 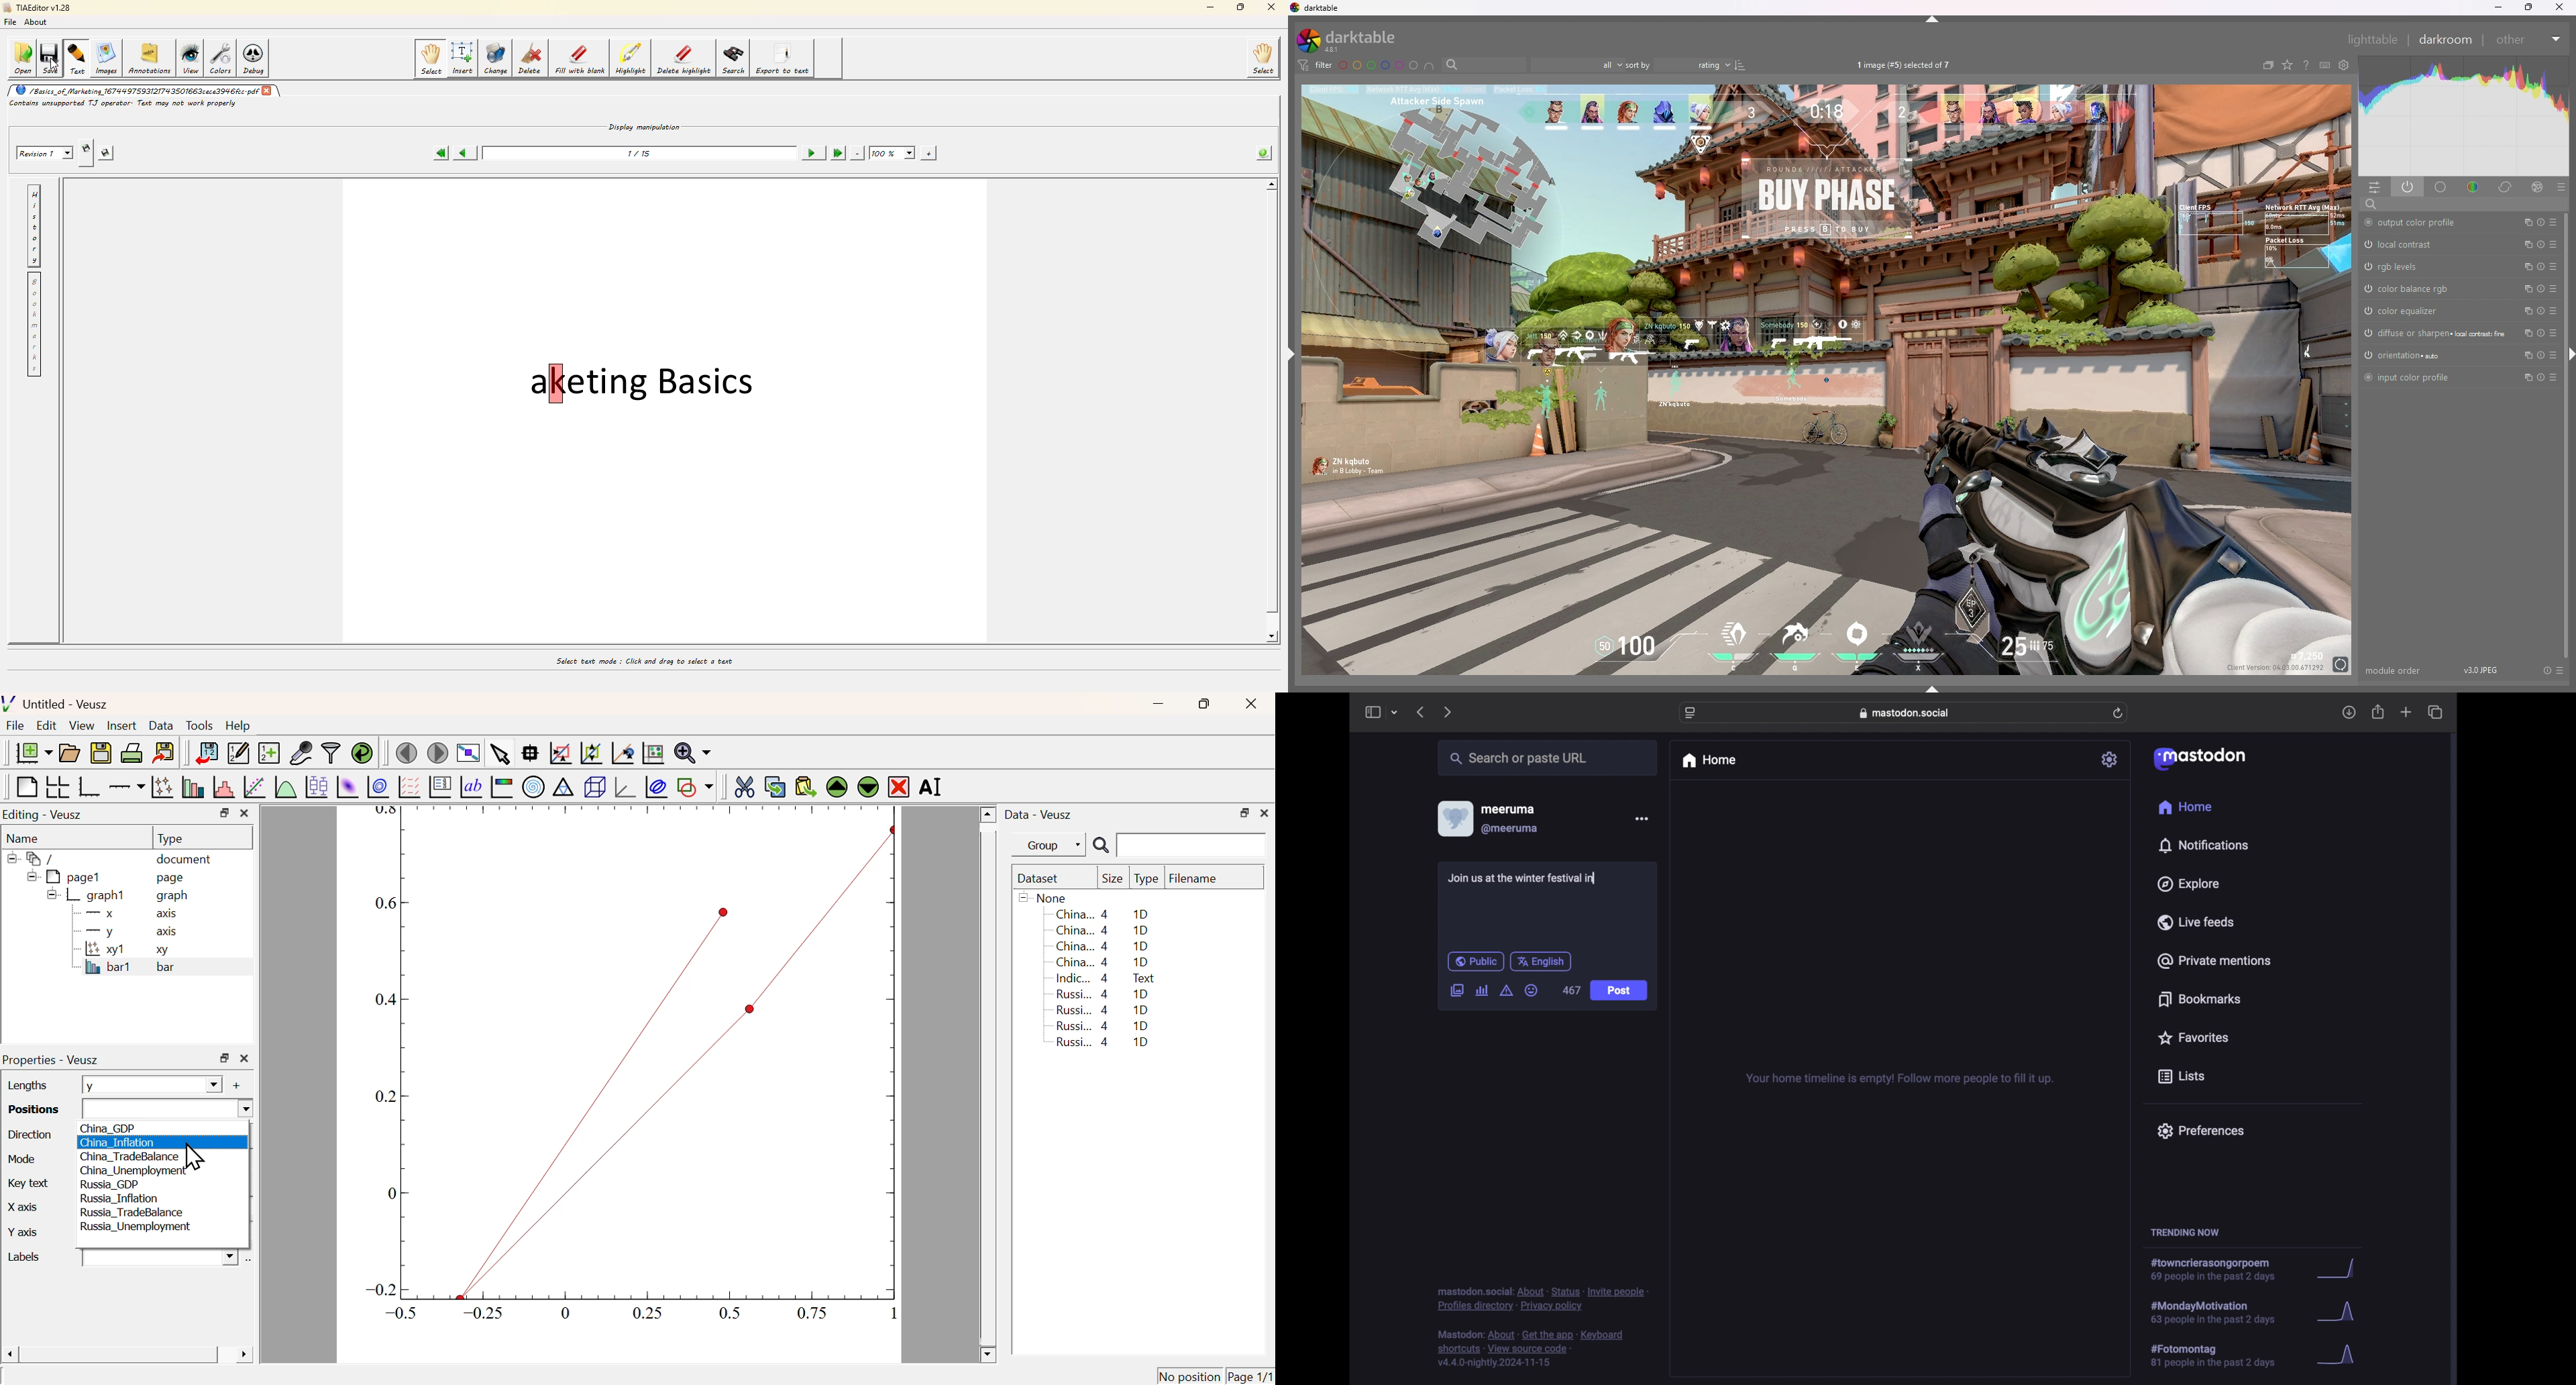 What do you see at coordinates (197, 1157) in the screenshot?
I see `Cursor` at bounding box center [197, 1157].